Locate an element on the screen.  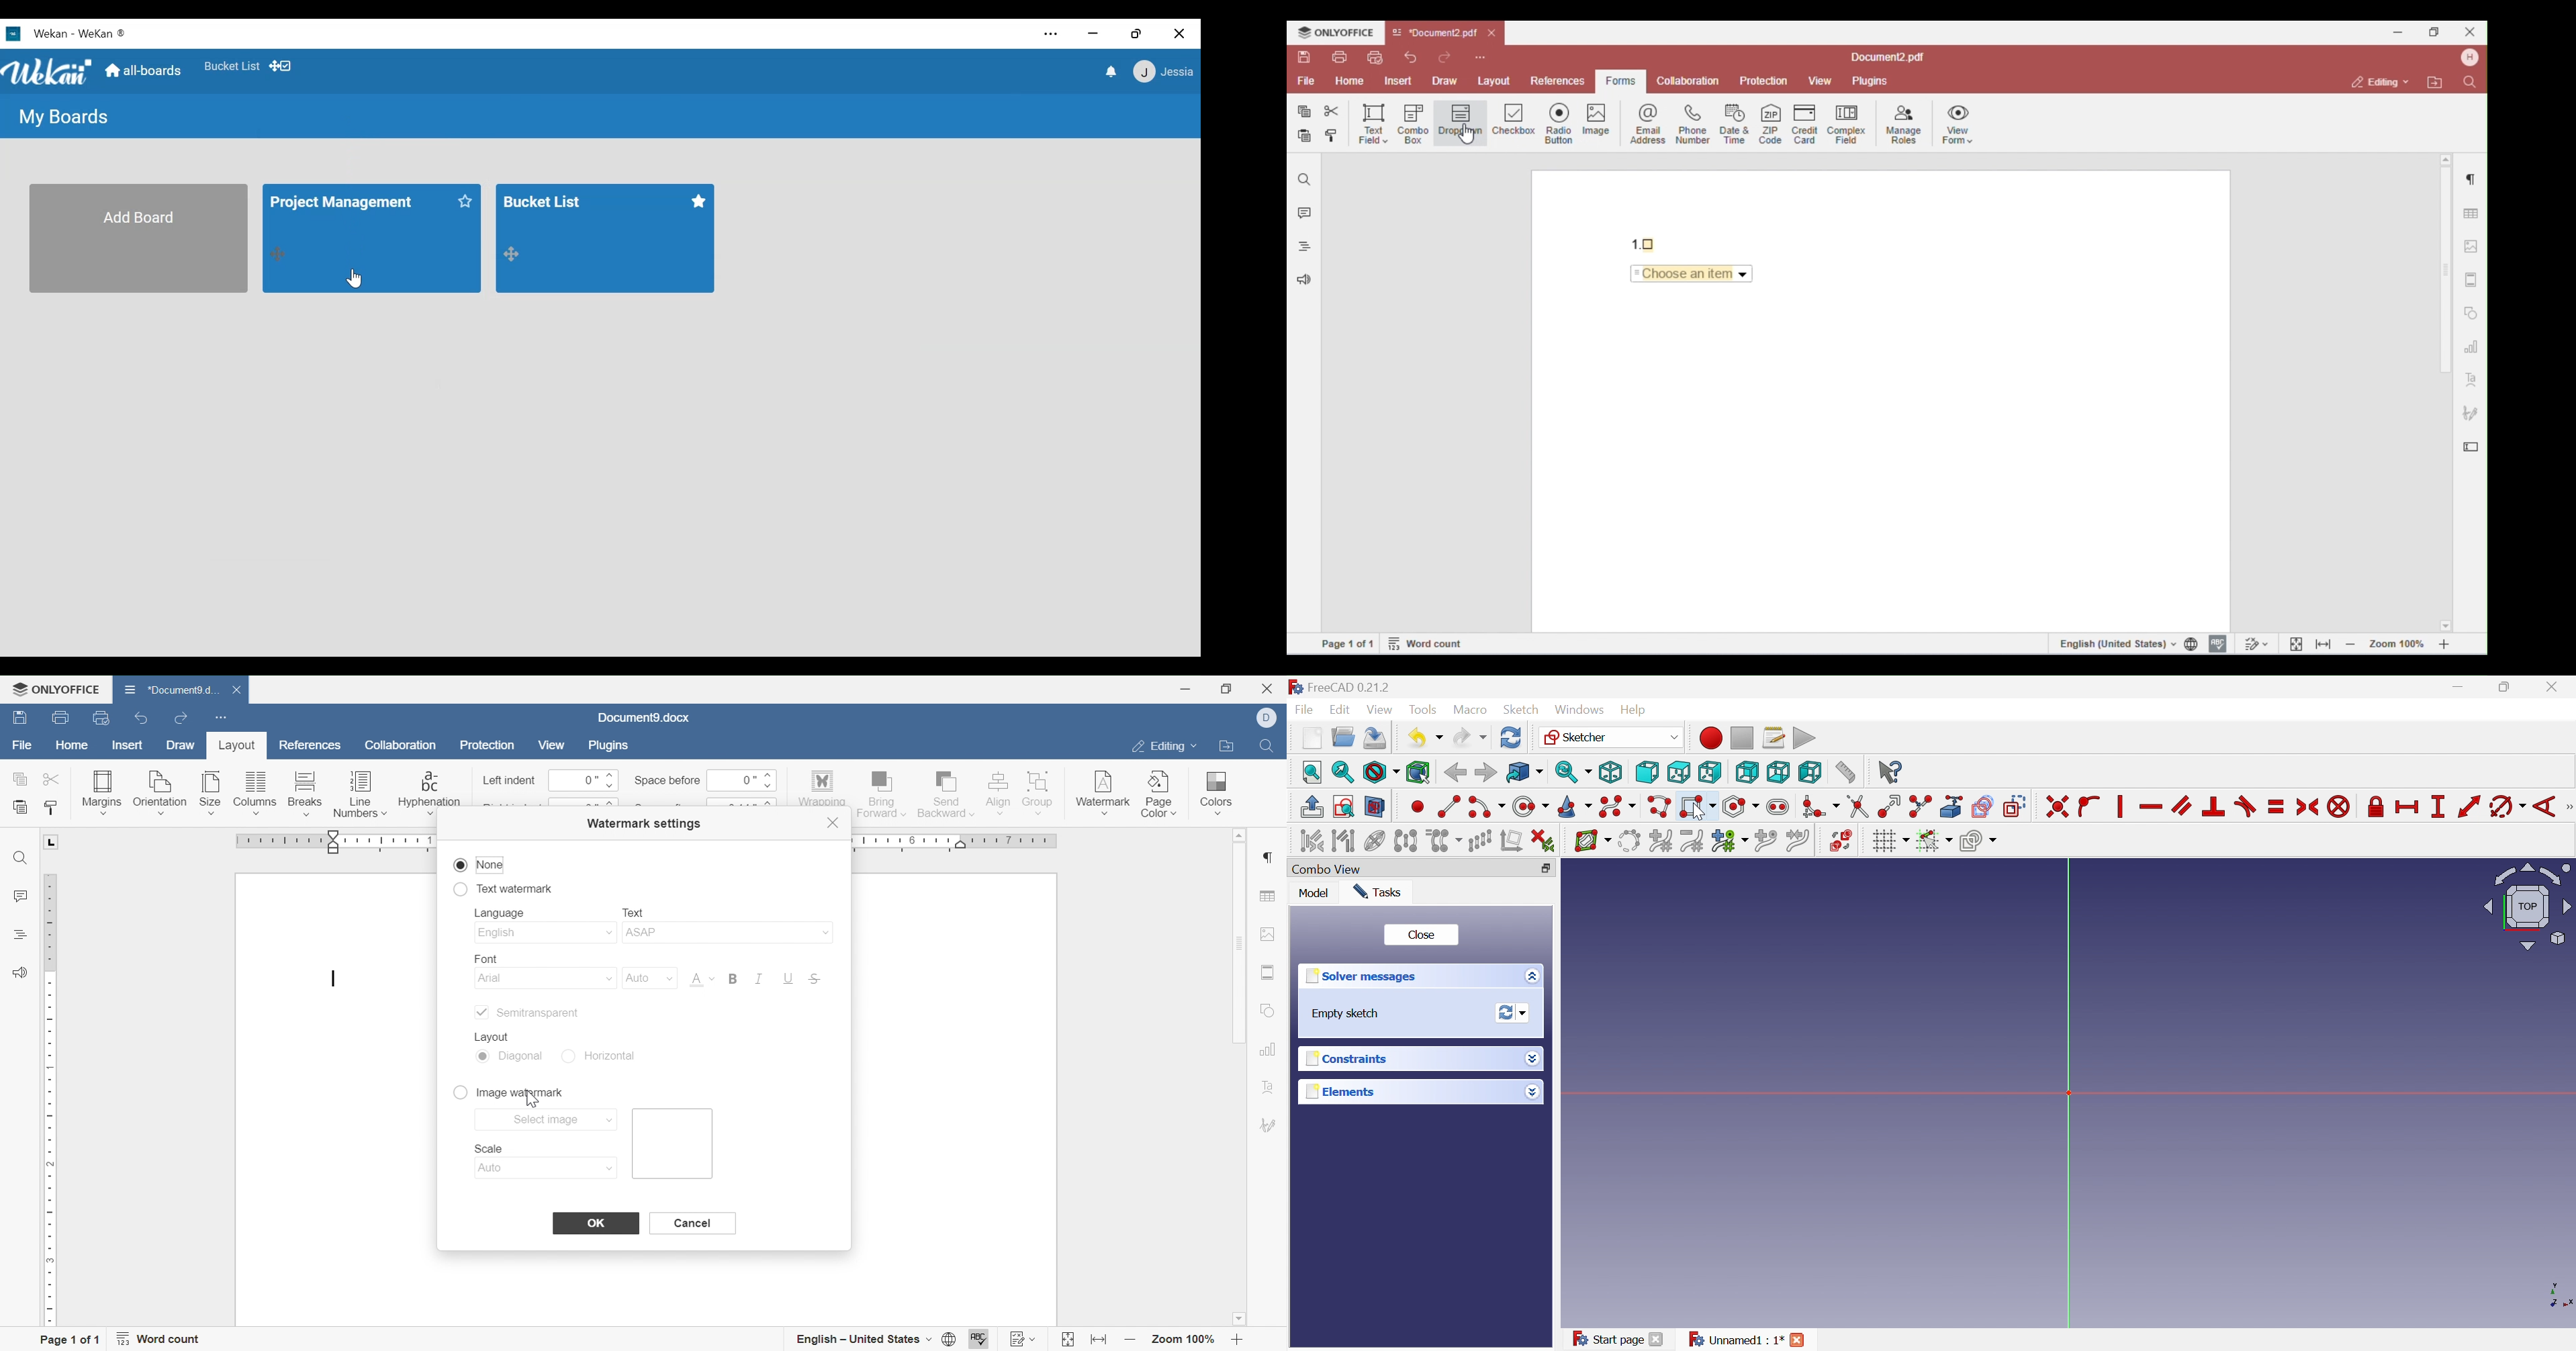
Windows is located at coordinates (1579, 710).